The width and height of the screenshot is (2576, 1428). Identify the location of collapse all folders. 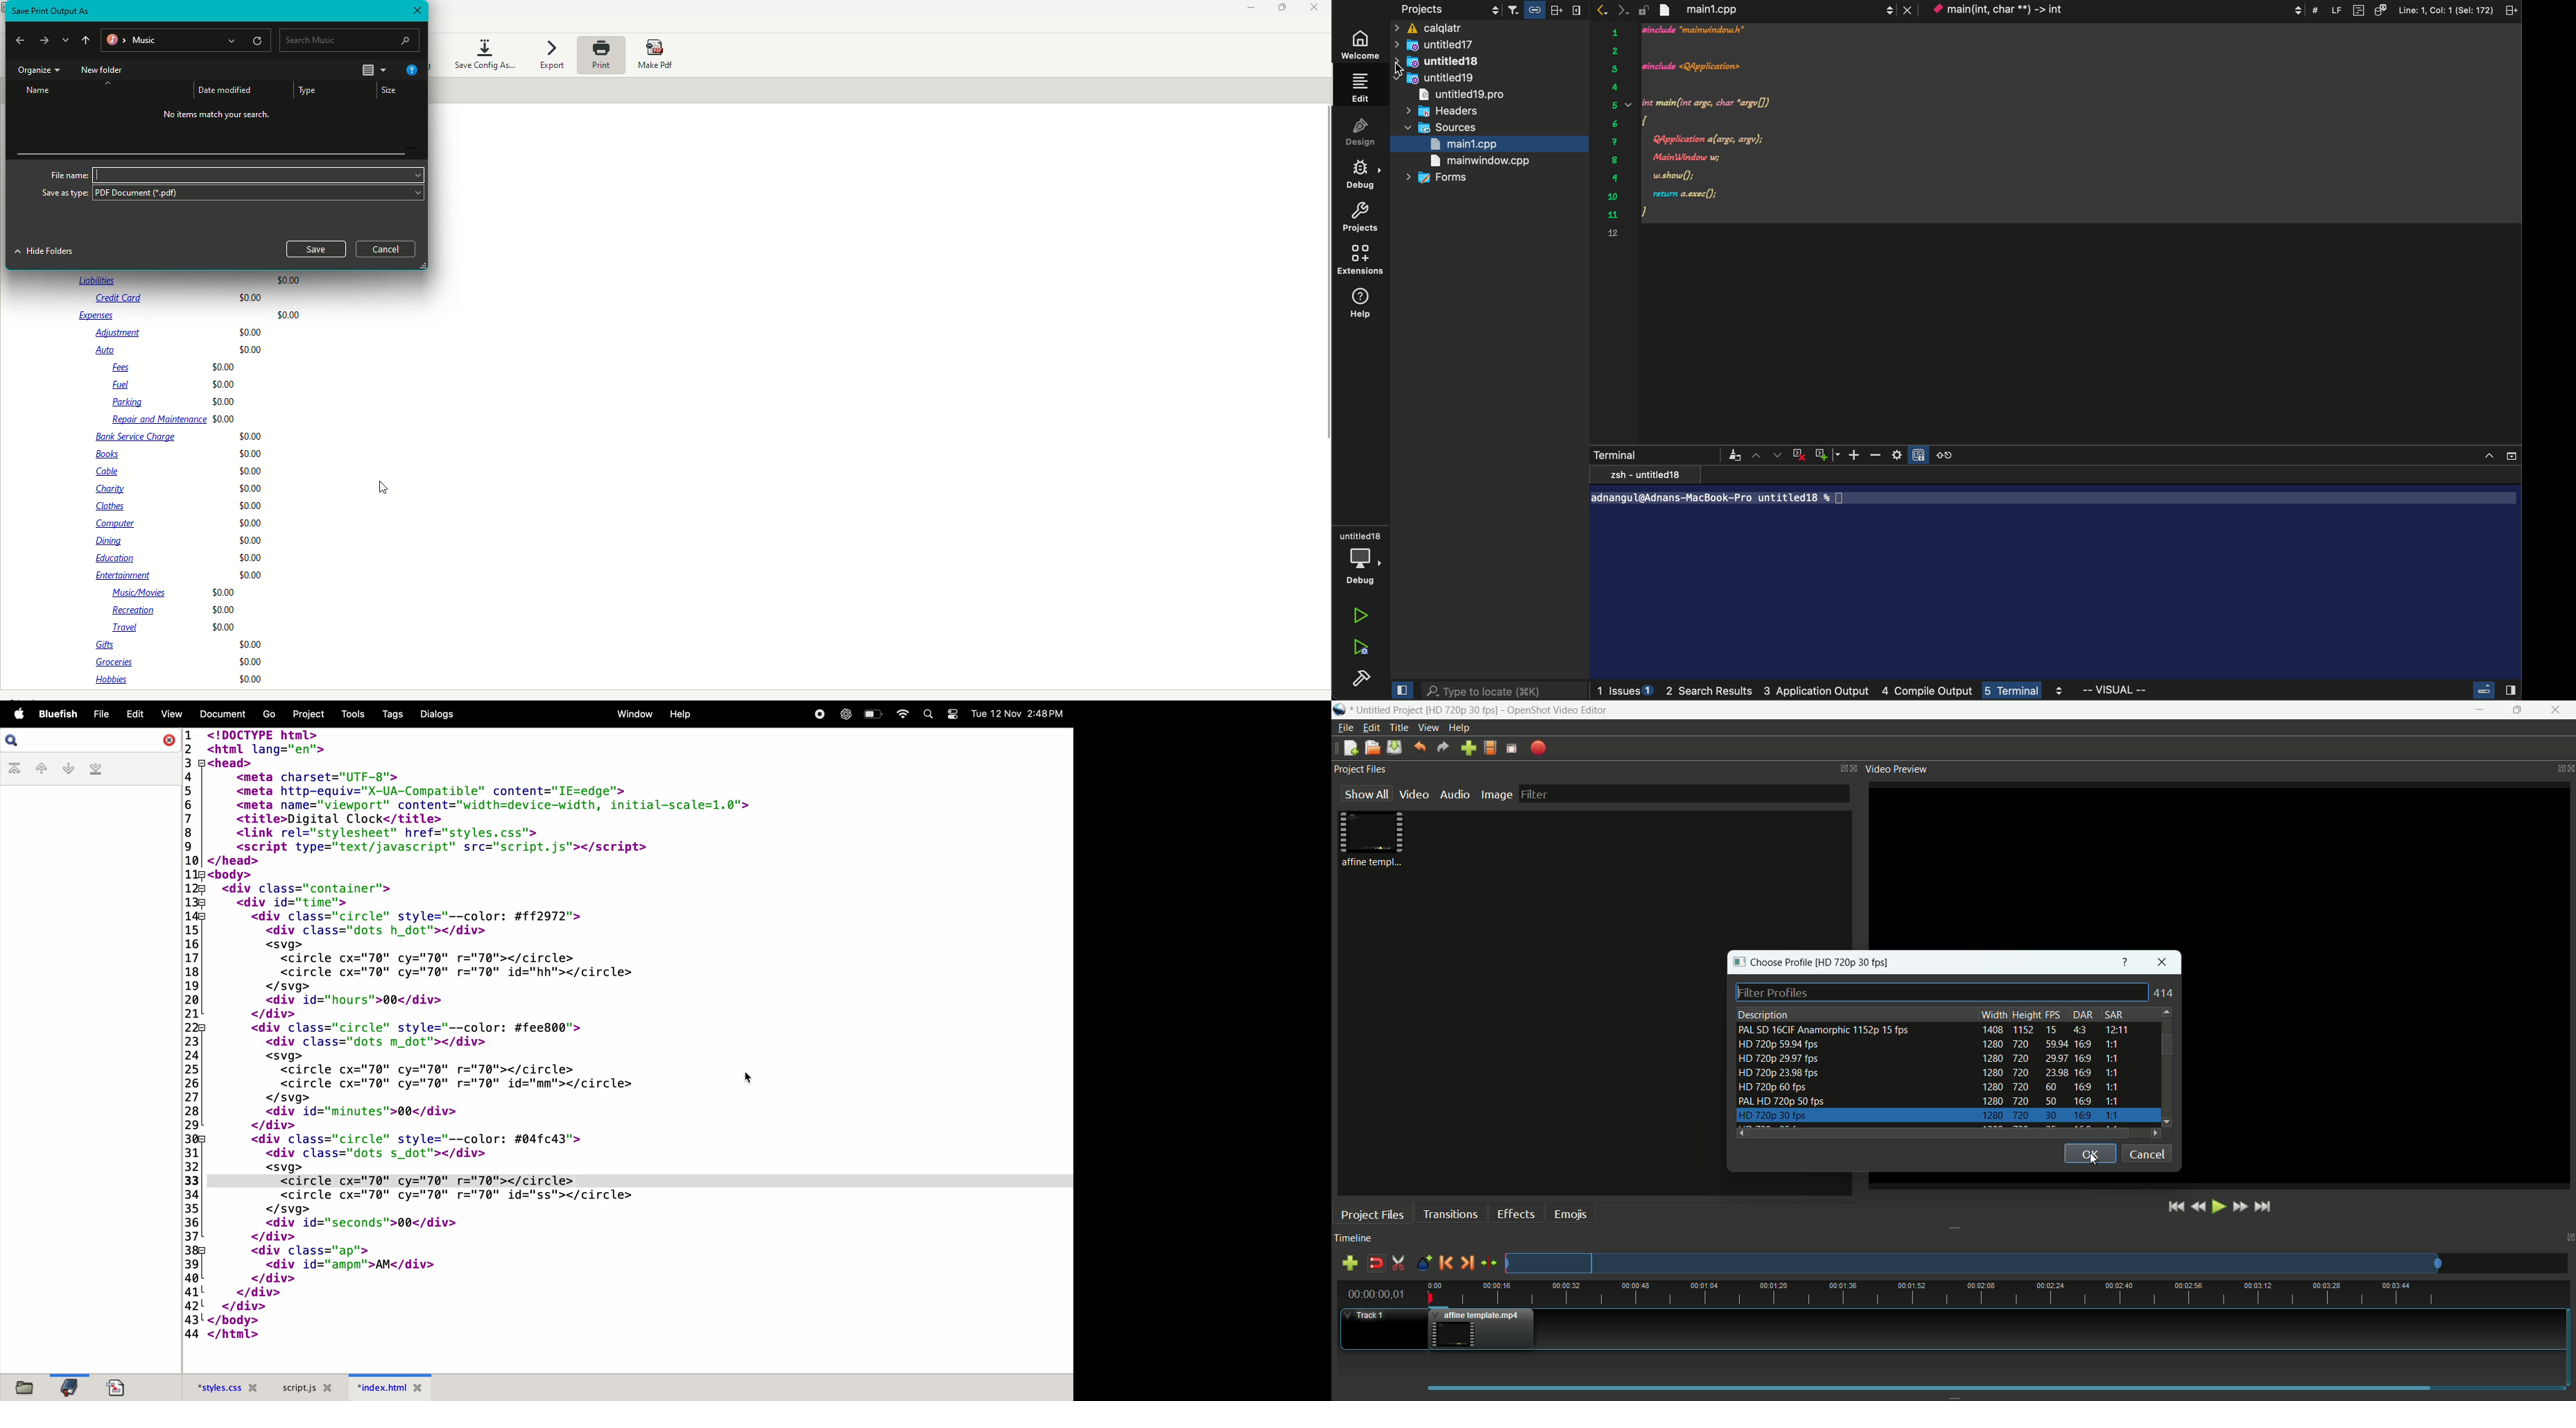
(1443, 61).